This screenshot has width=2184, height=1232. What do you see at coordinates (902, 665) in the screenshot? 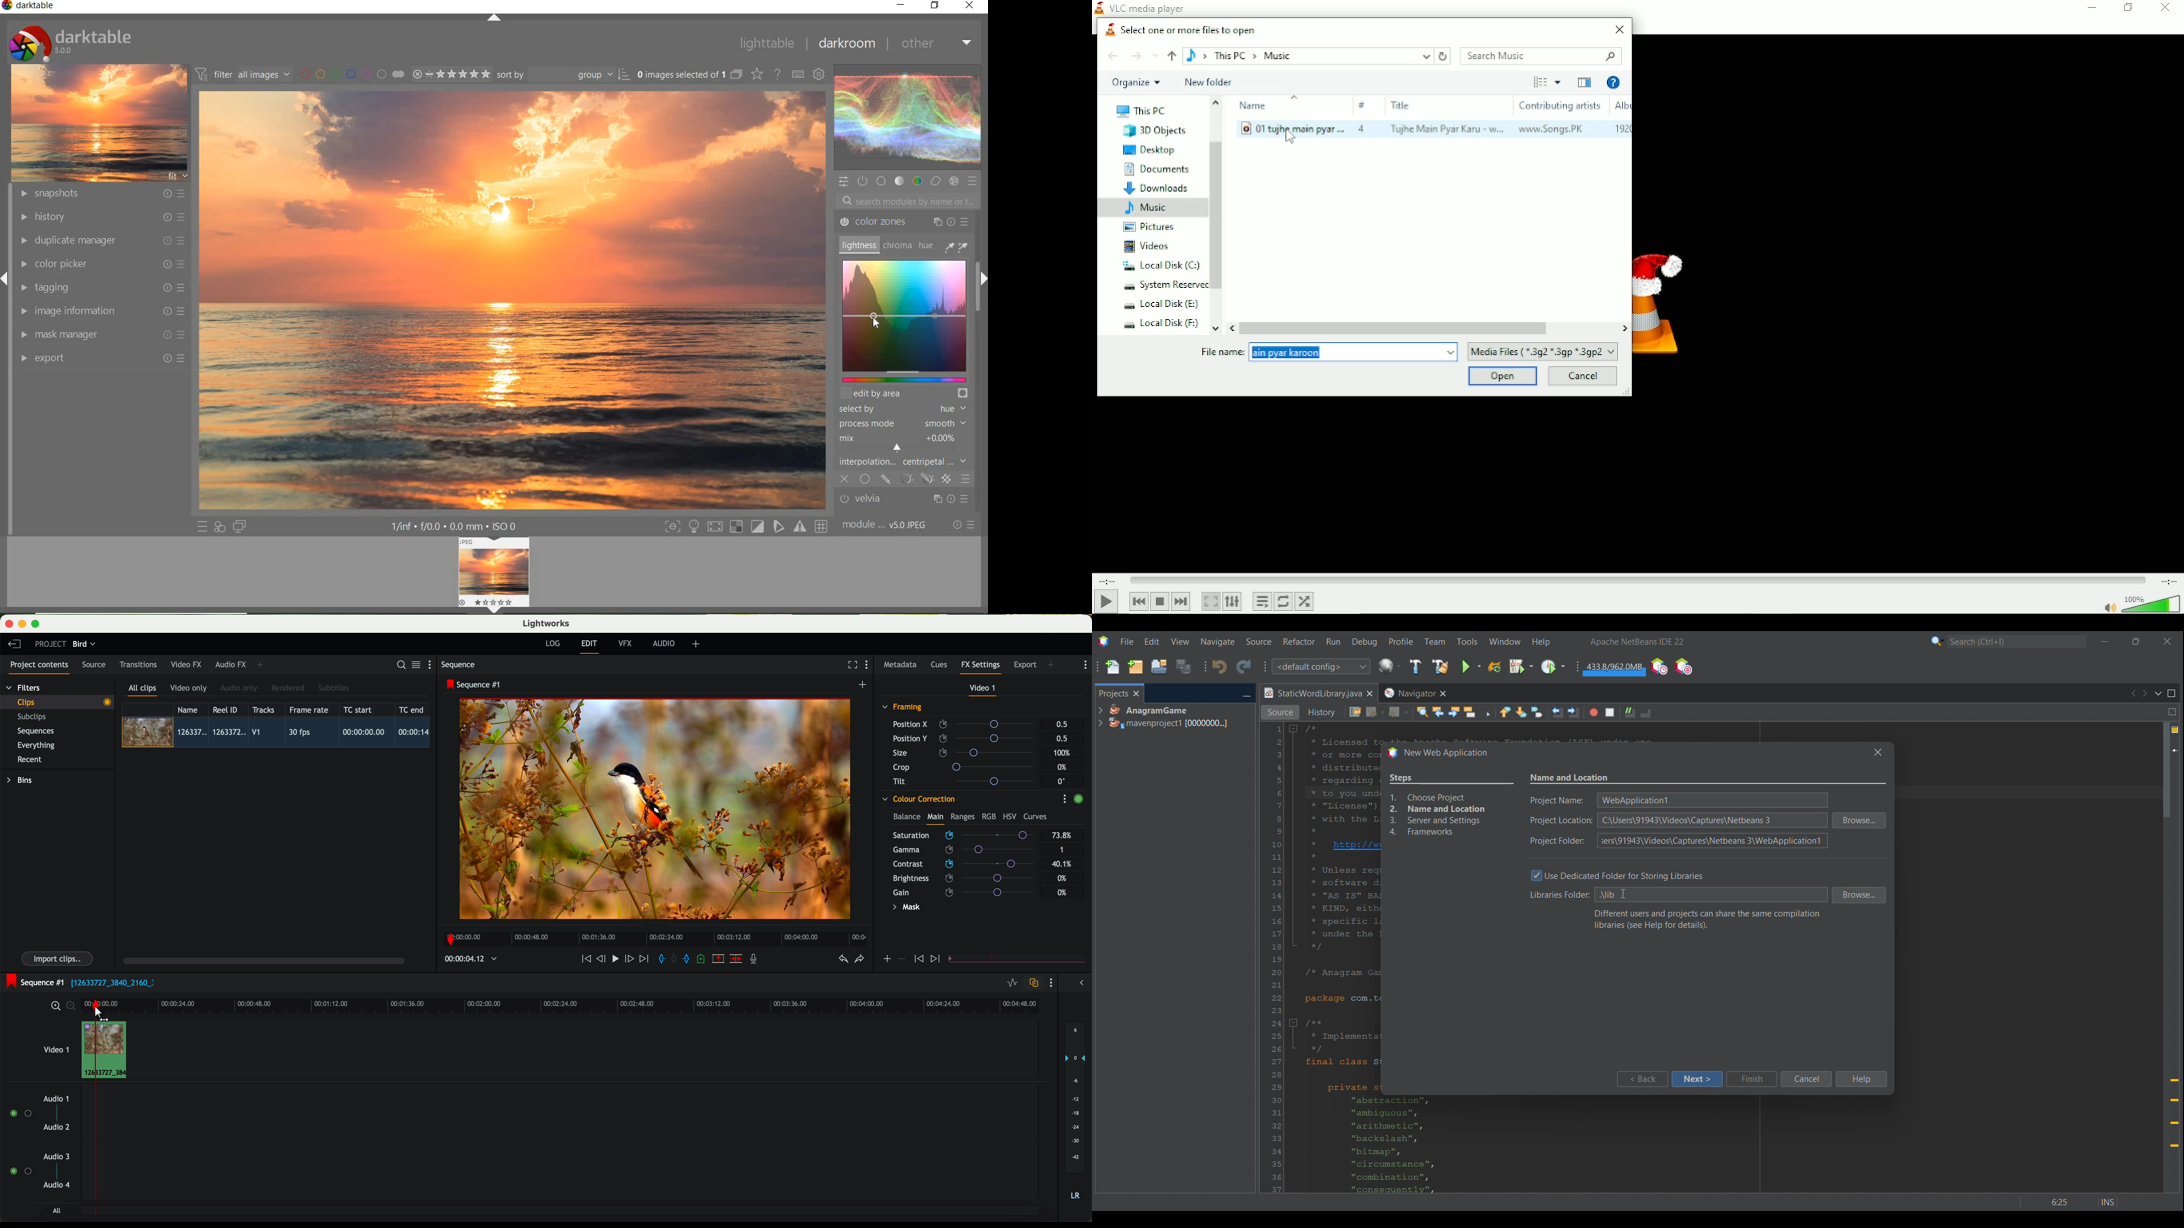
I see `metadata` at bounding box center [902, 665].